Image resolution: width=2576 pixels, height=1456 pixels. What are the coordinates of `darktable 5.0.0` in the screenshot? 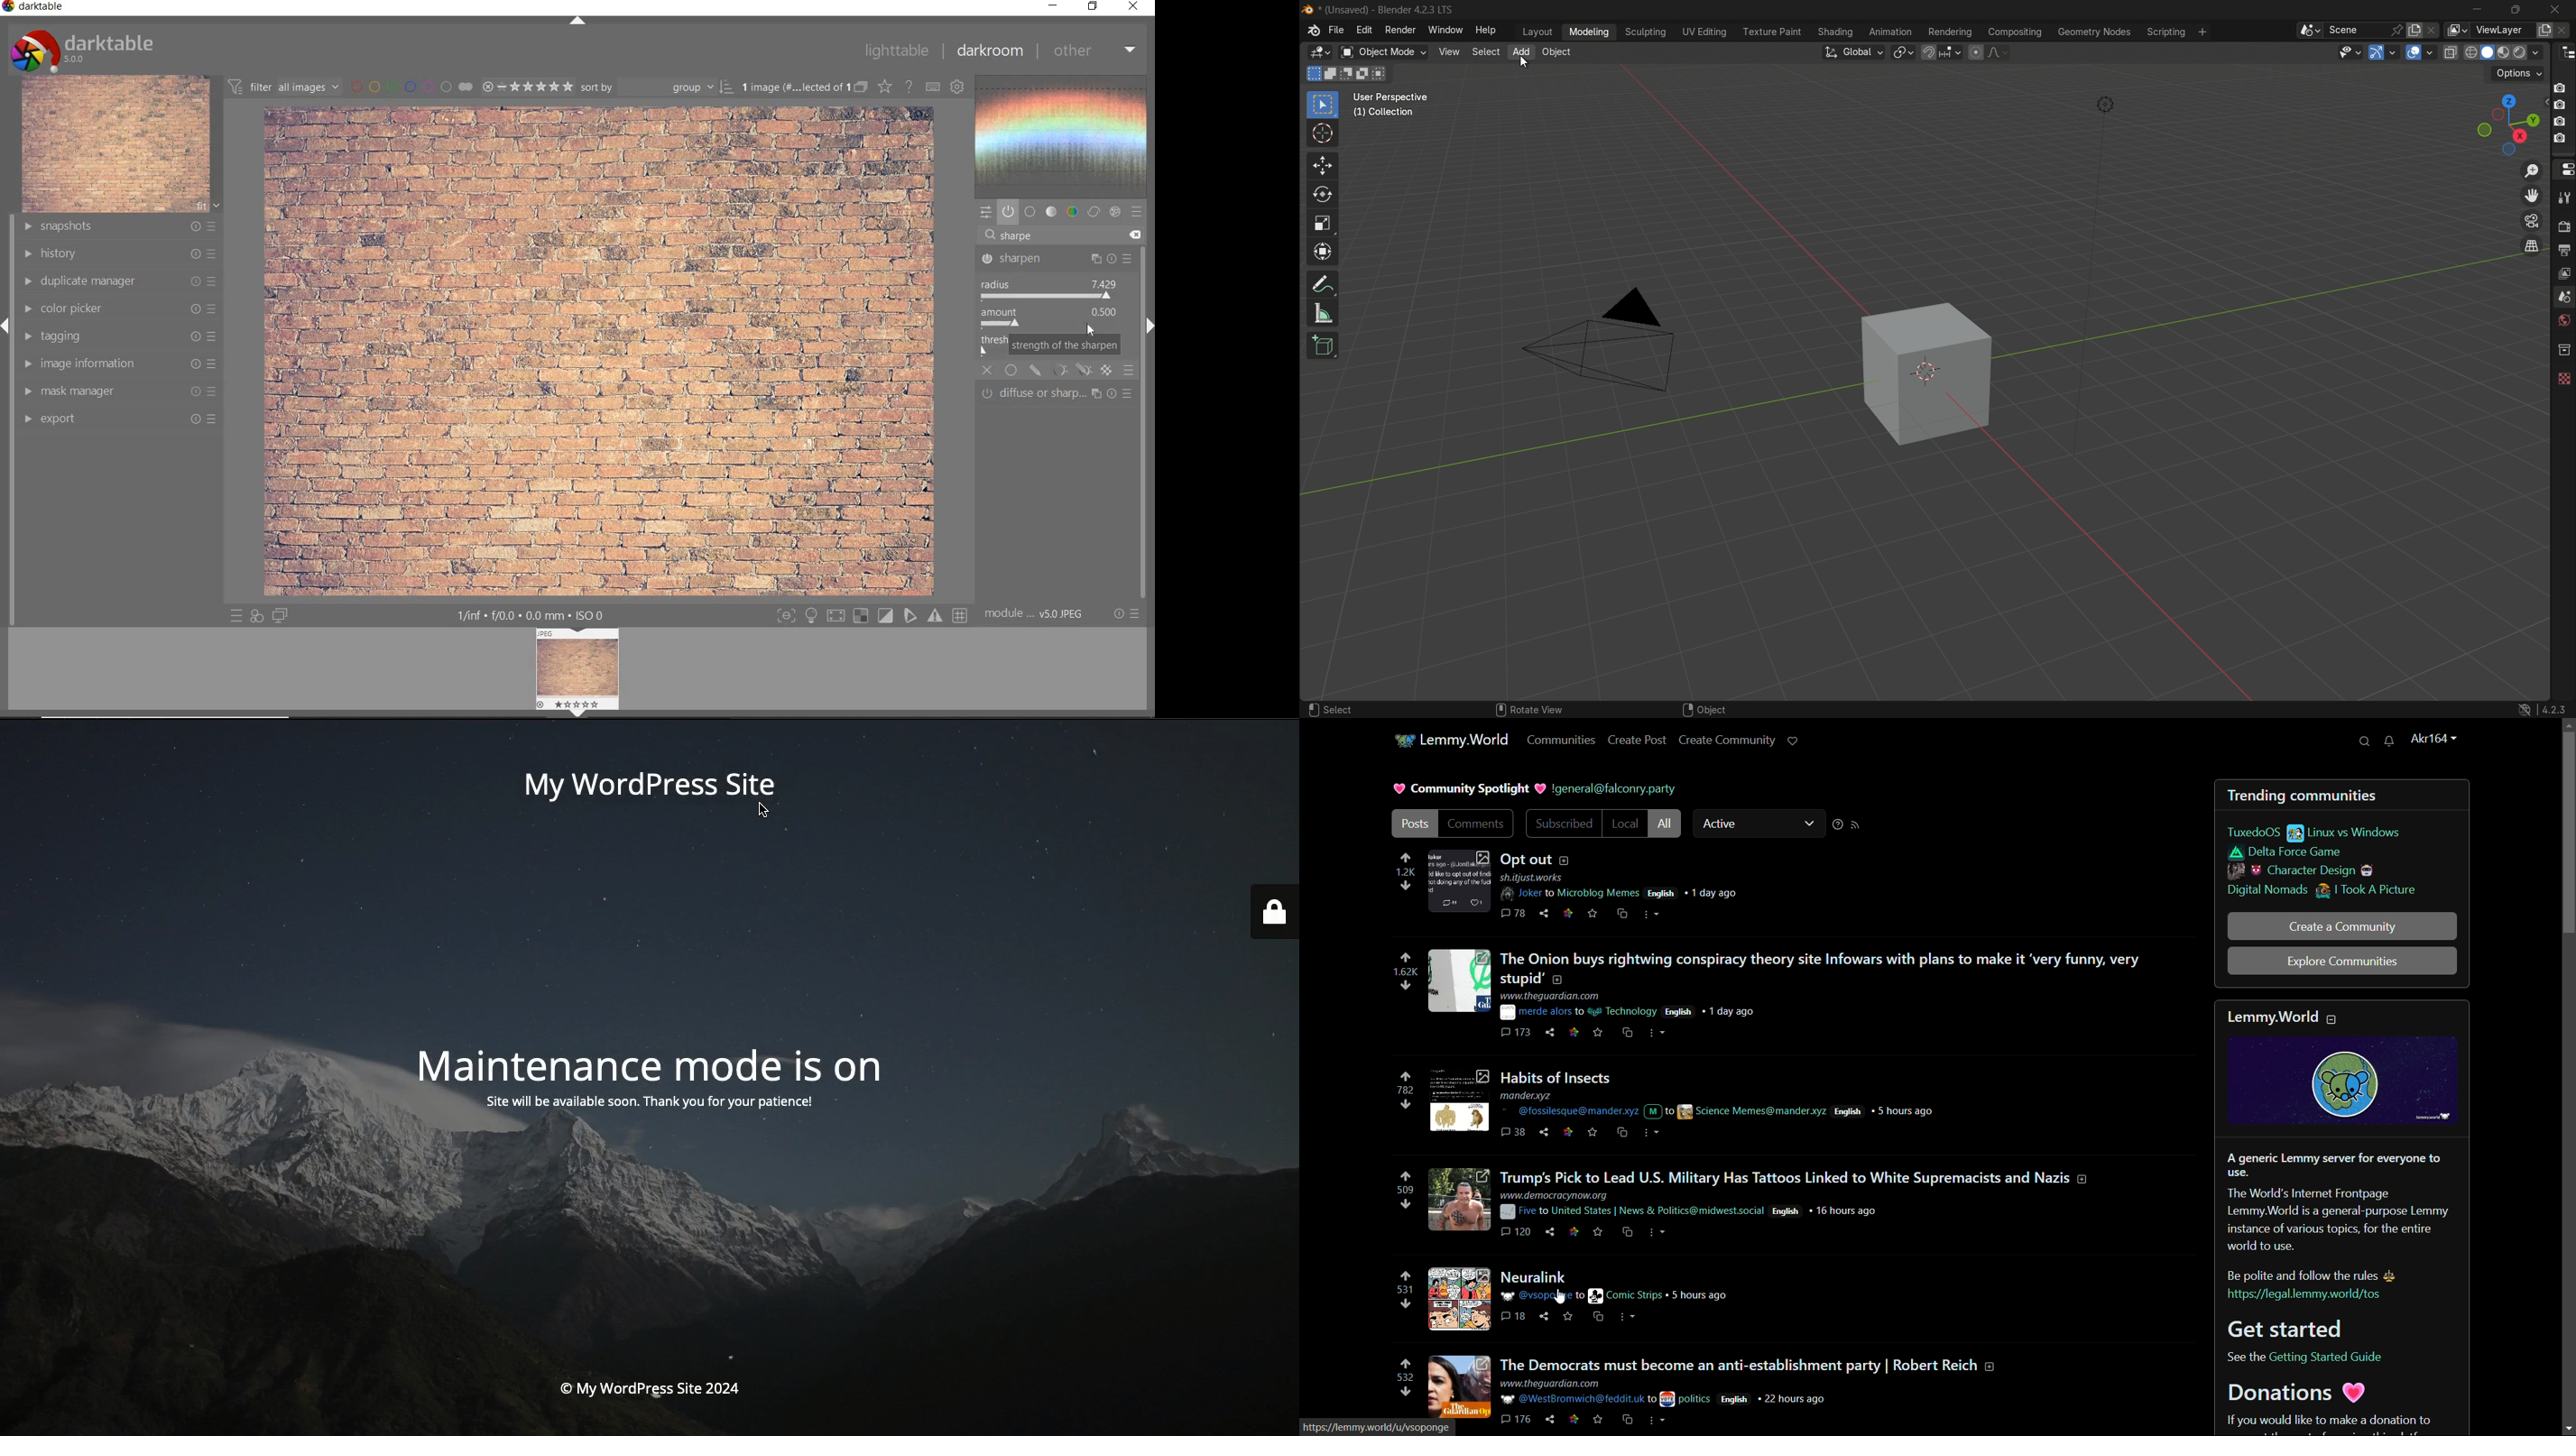 It's located at (85, 50).